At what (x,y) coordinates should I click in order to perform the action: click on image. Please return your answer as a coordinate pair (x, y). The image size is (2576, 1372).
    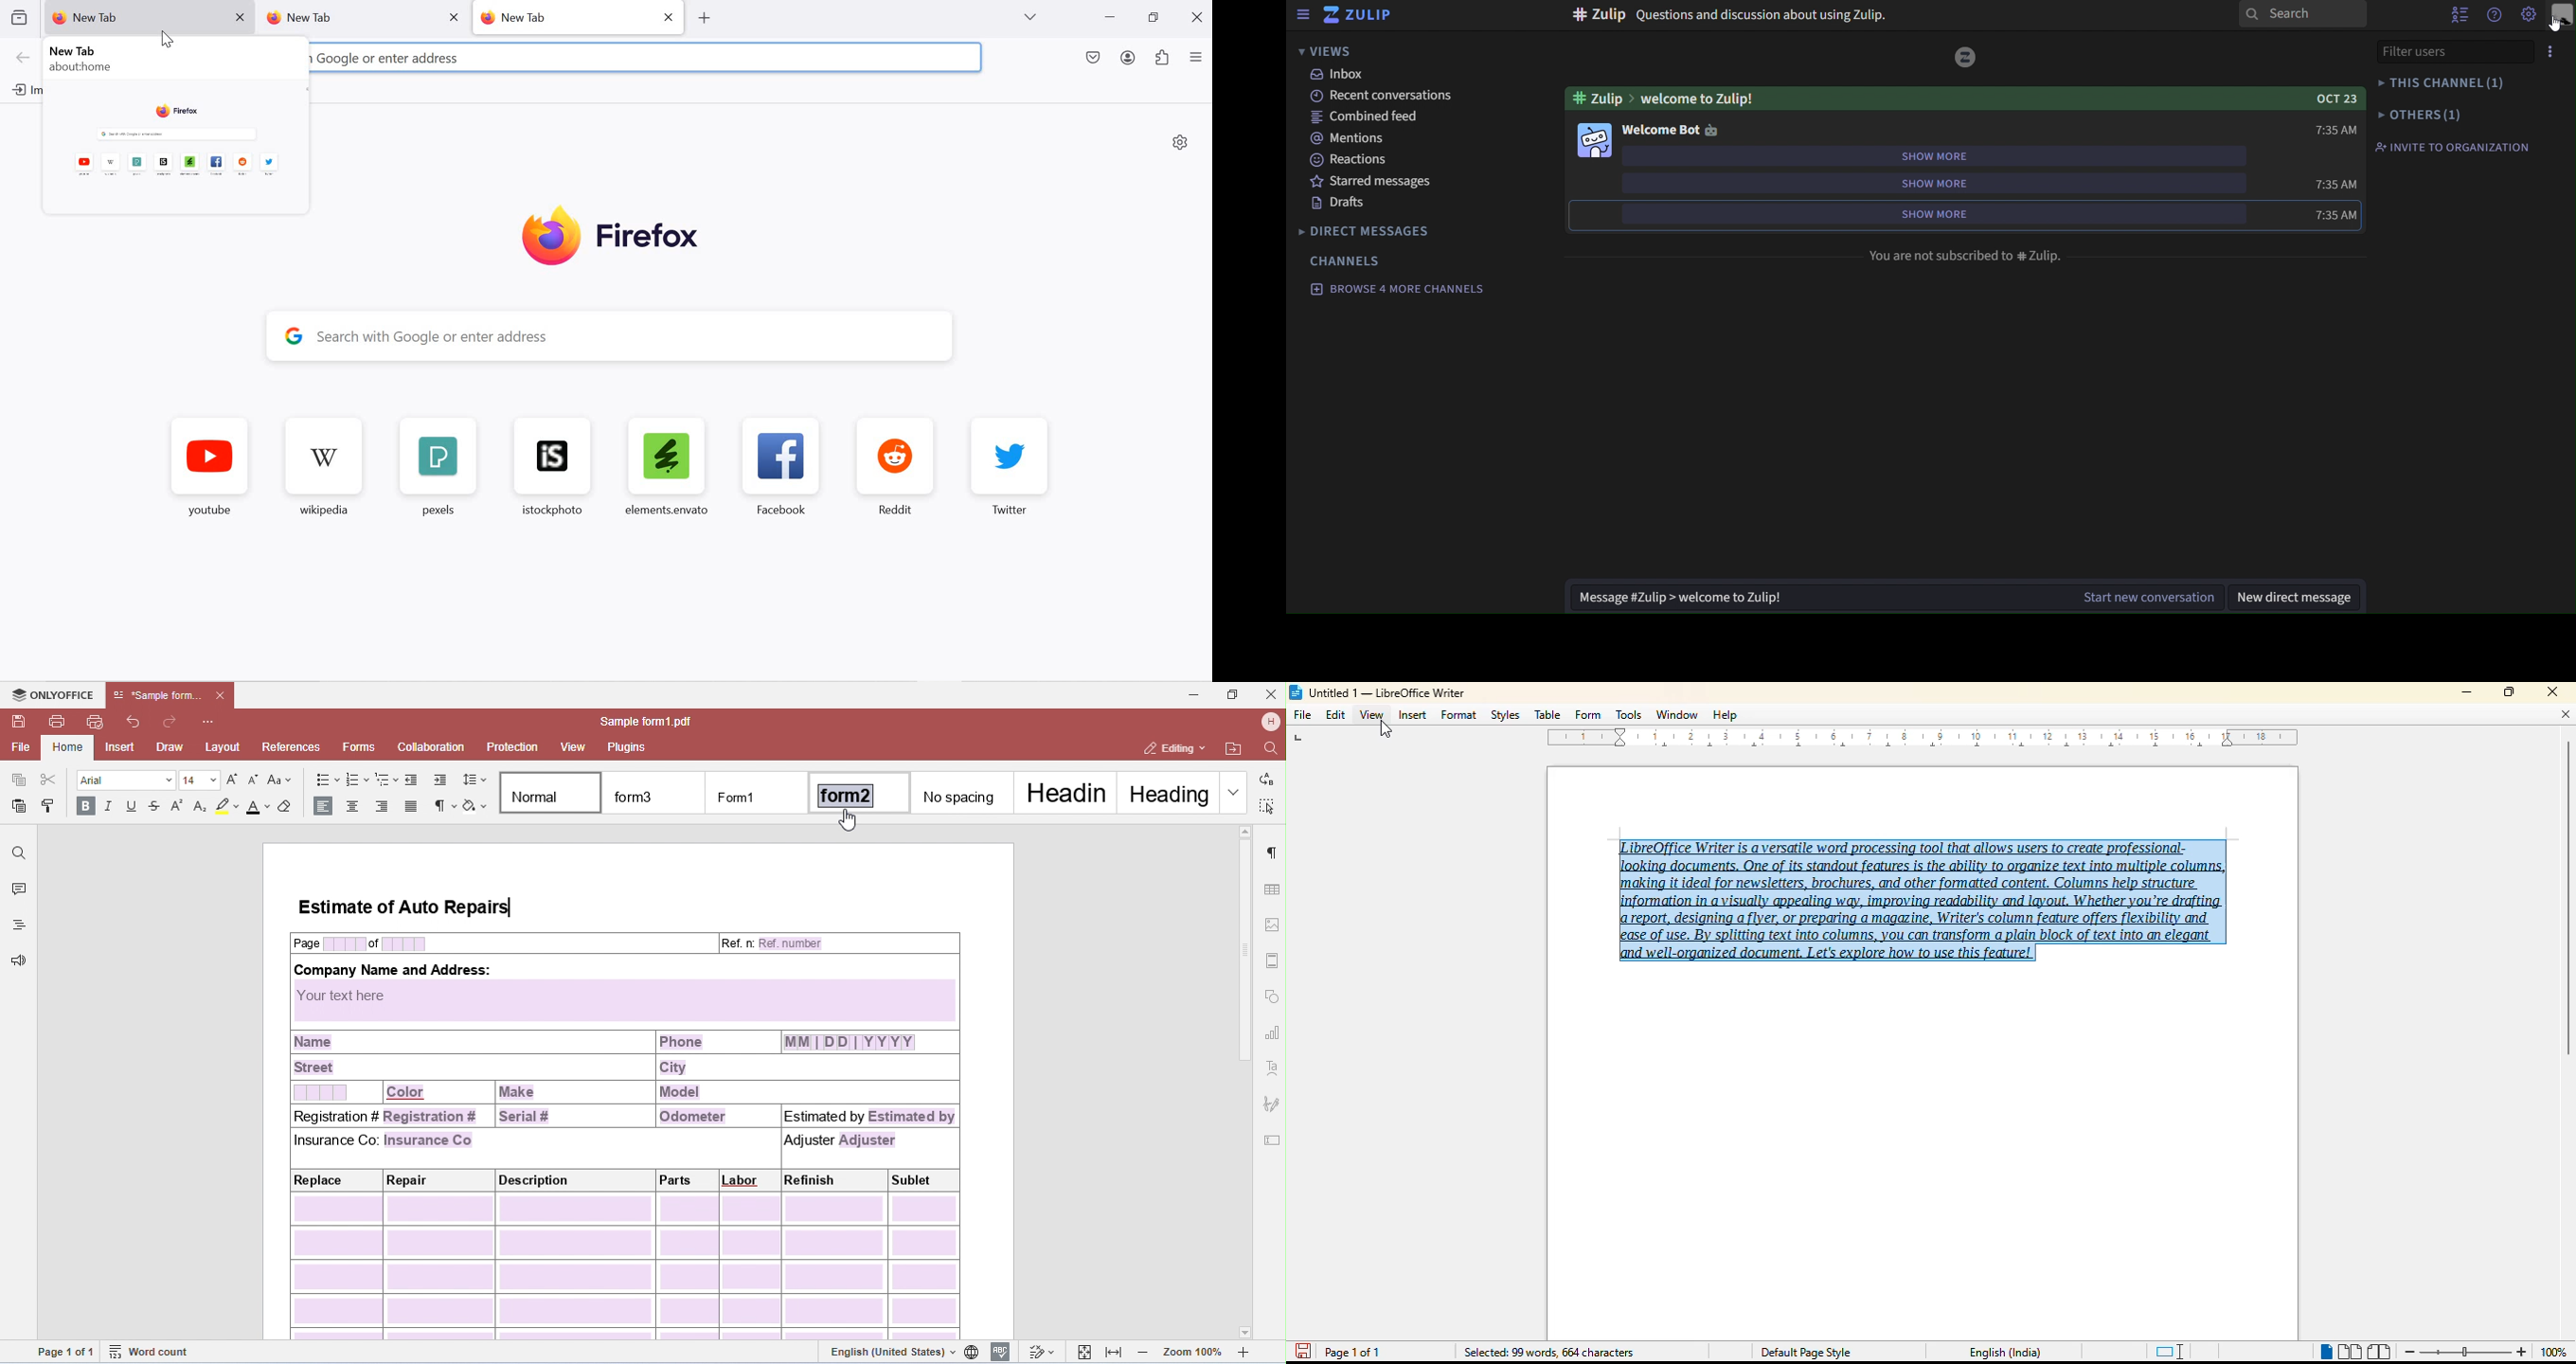
    Looking at the image, I should click on (1966, 56).